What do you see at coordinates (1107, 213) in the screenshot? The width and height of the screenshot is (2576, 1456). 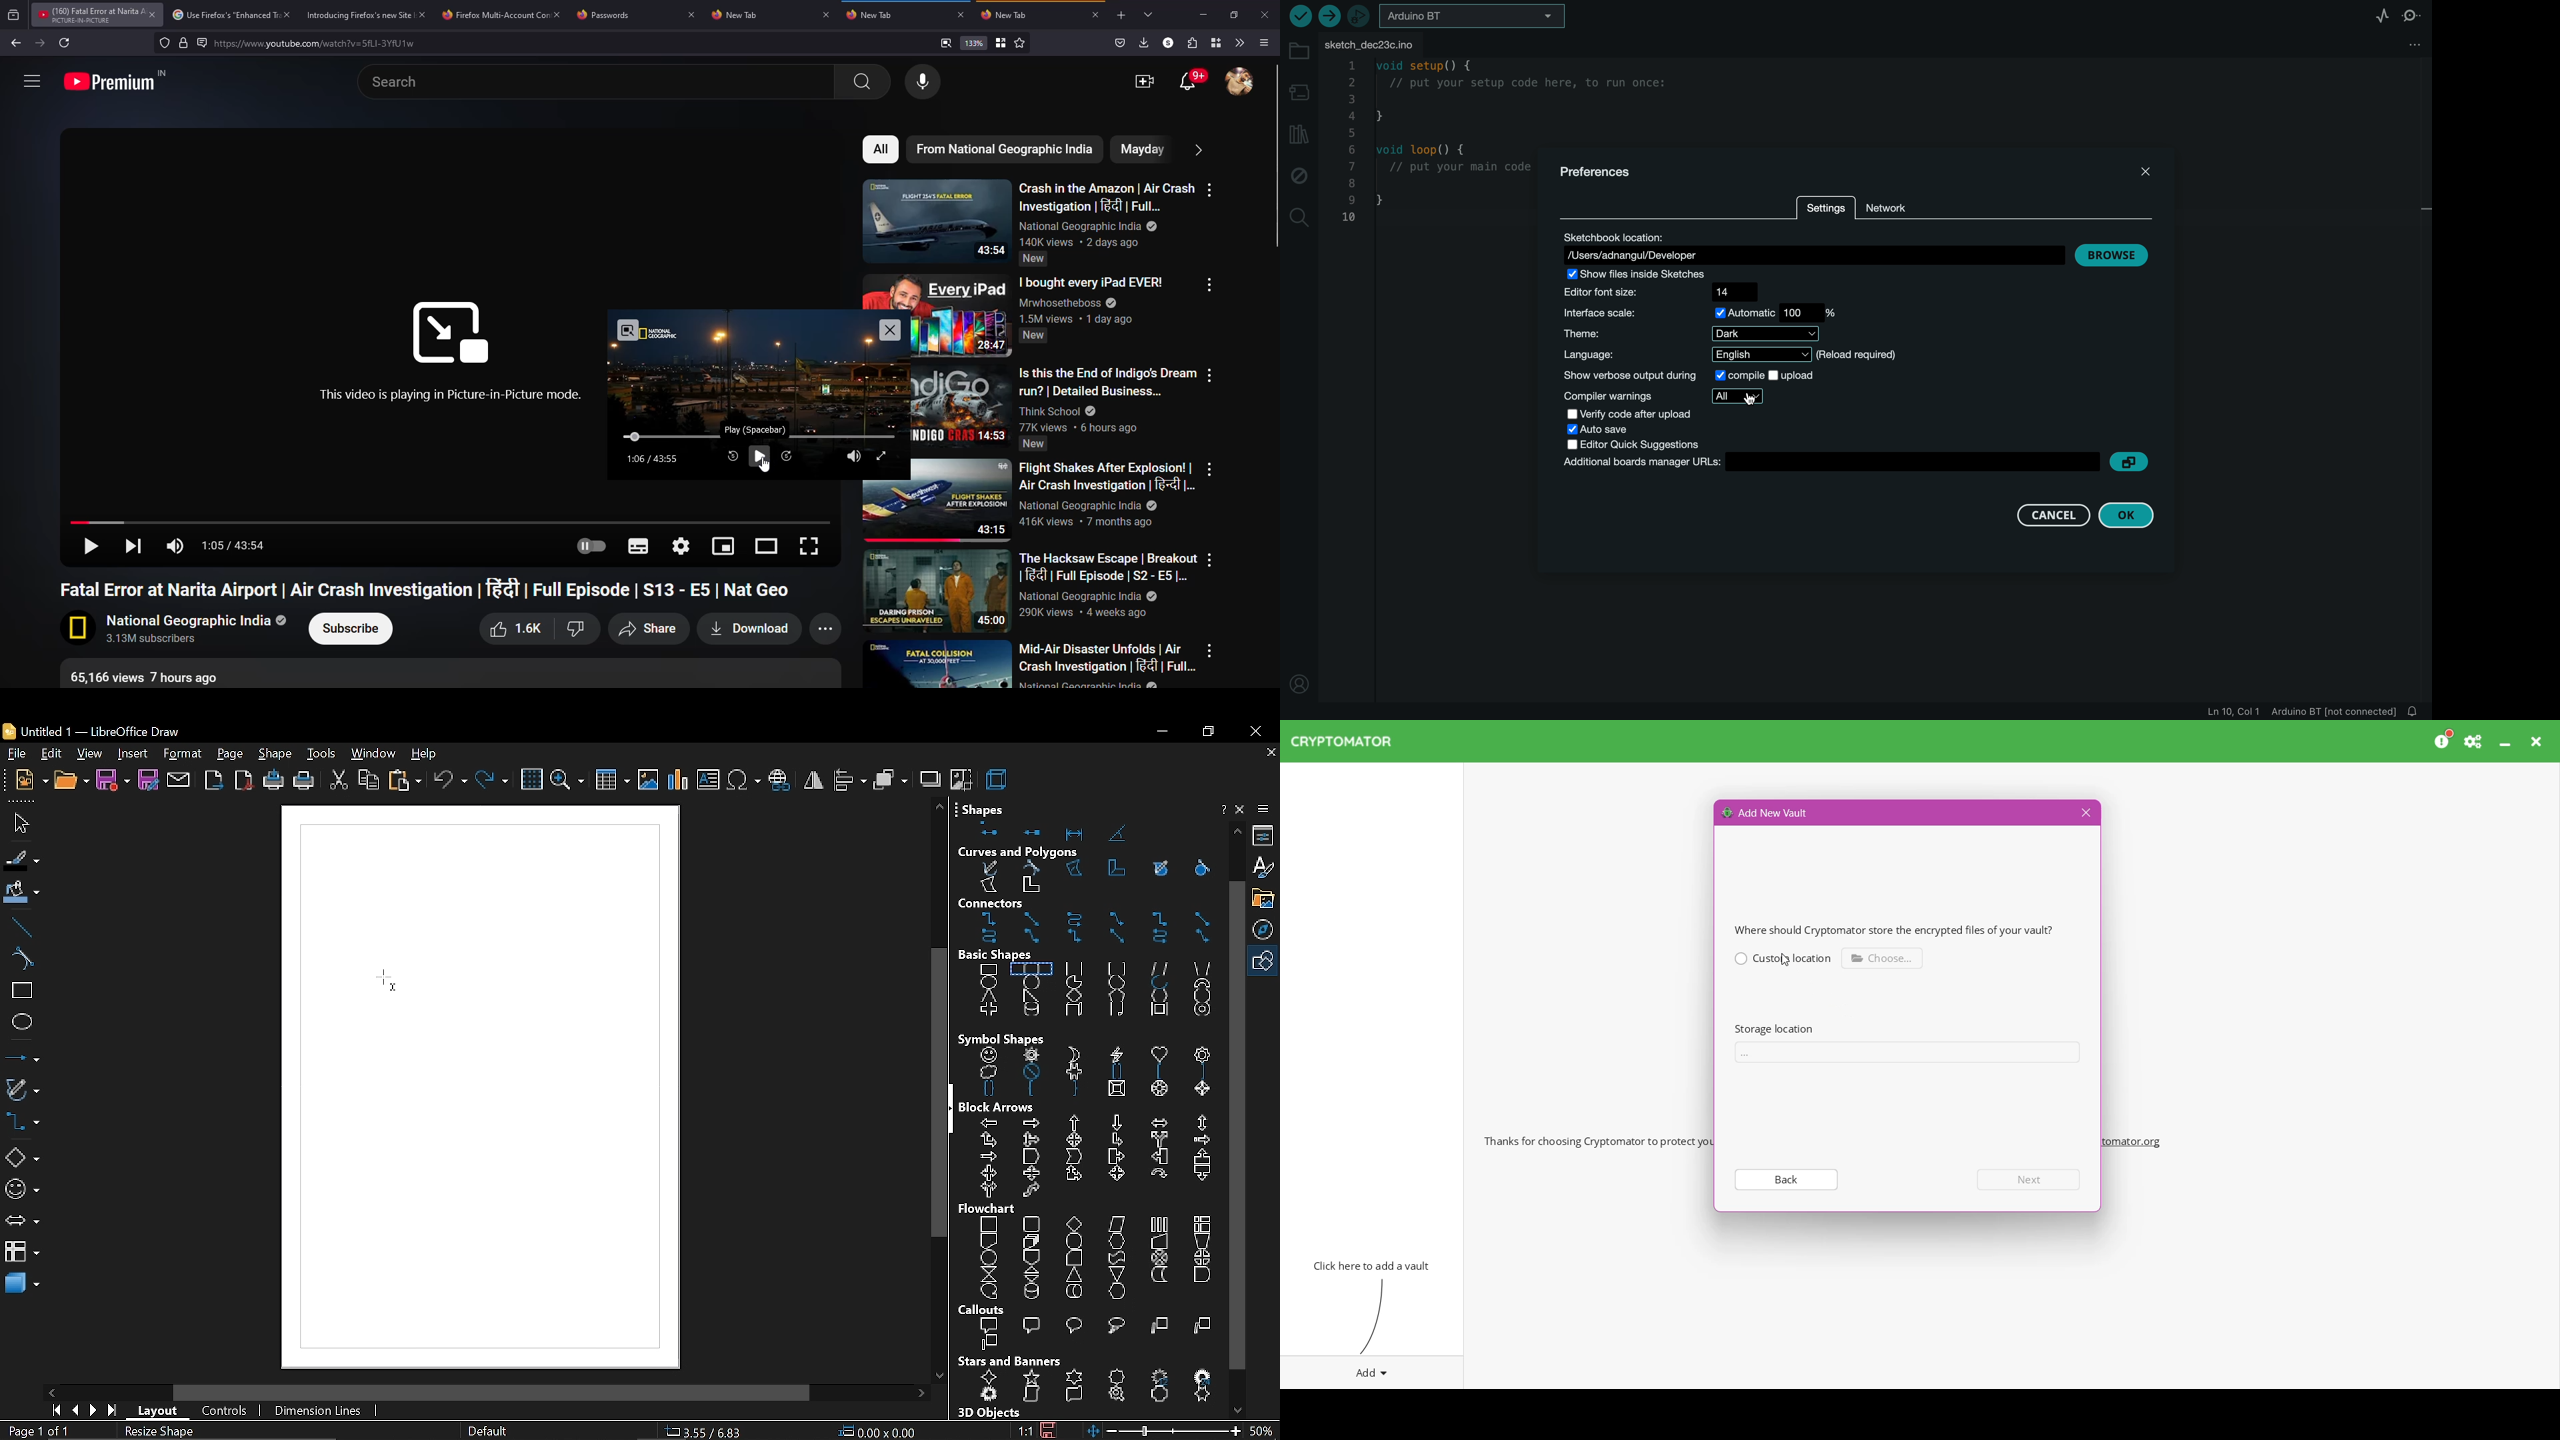 I see `video text description` at bounding box center [1107, 213].